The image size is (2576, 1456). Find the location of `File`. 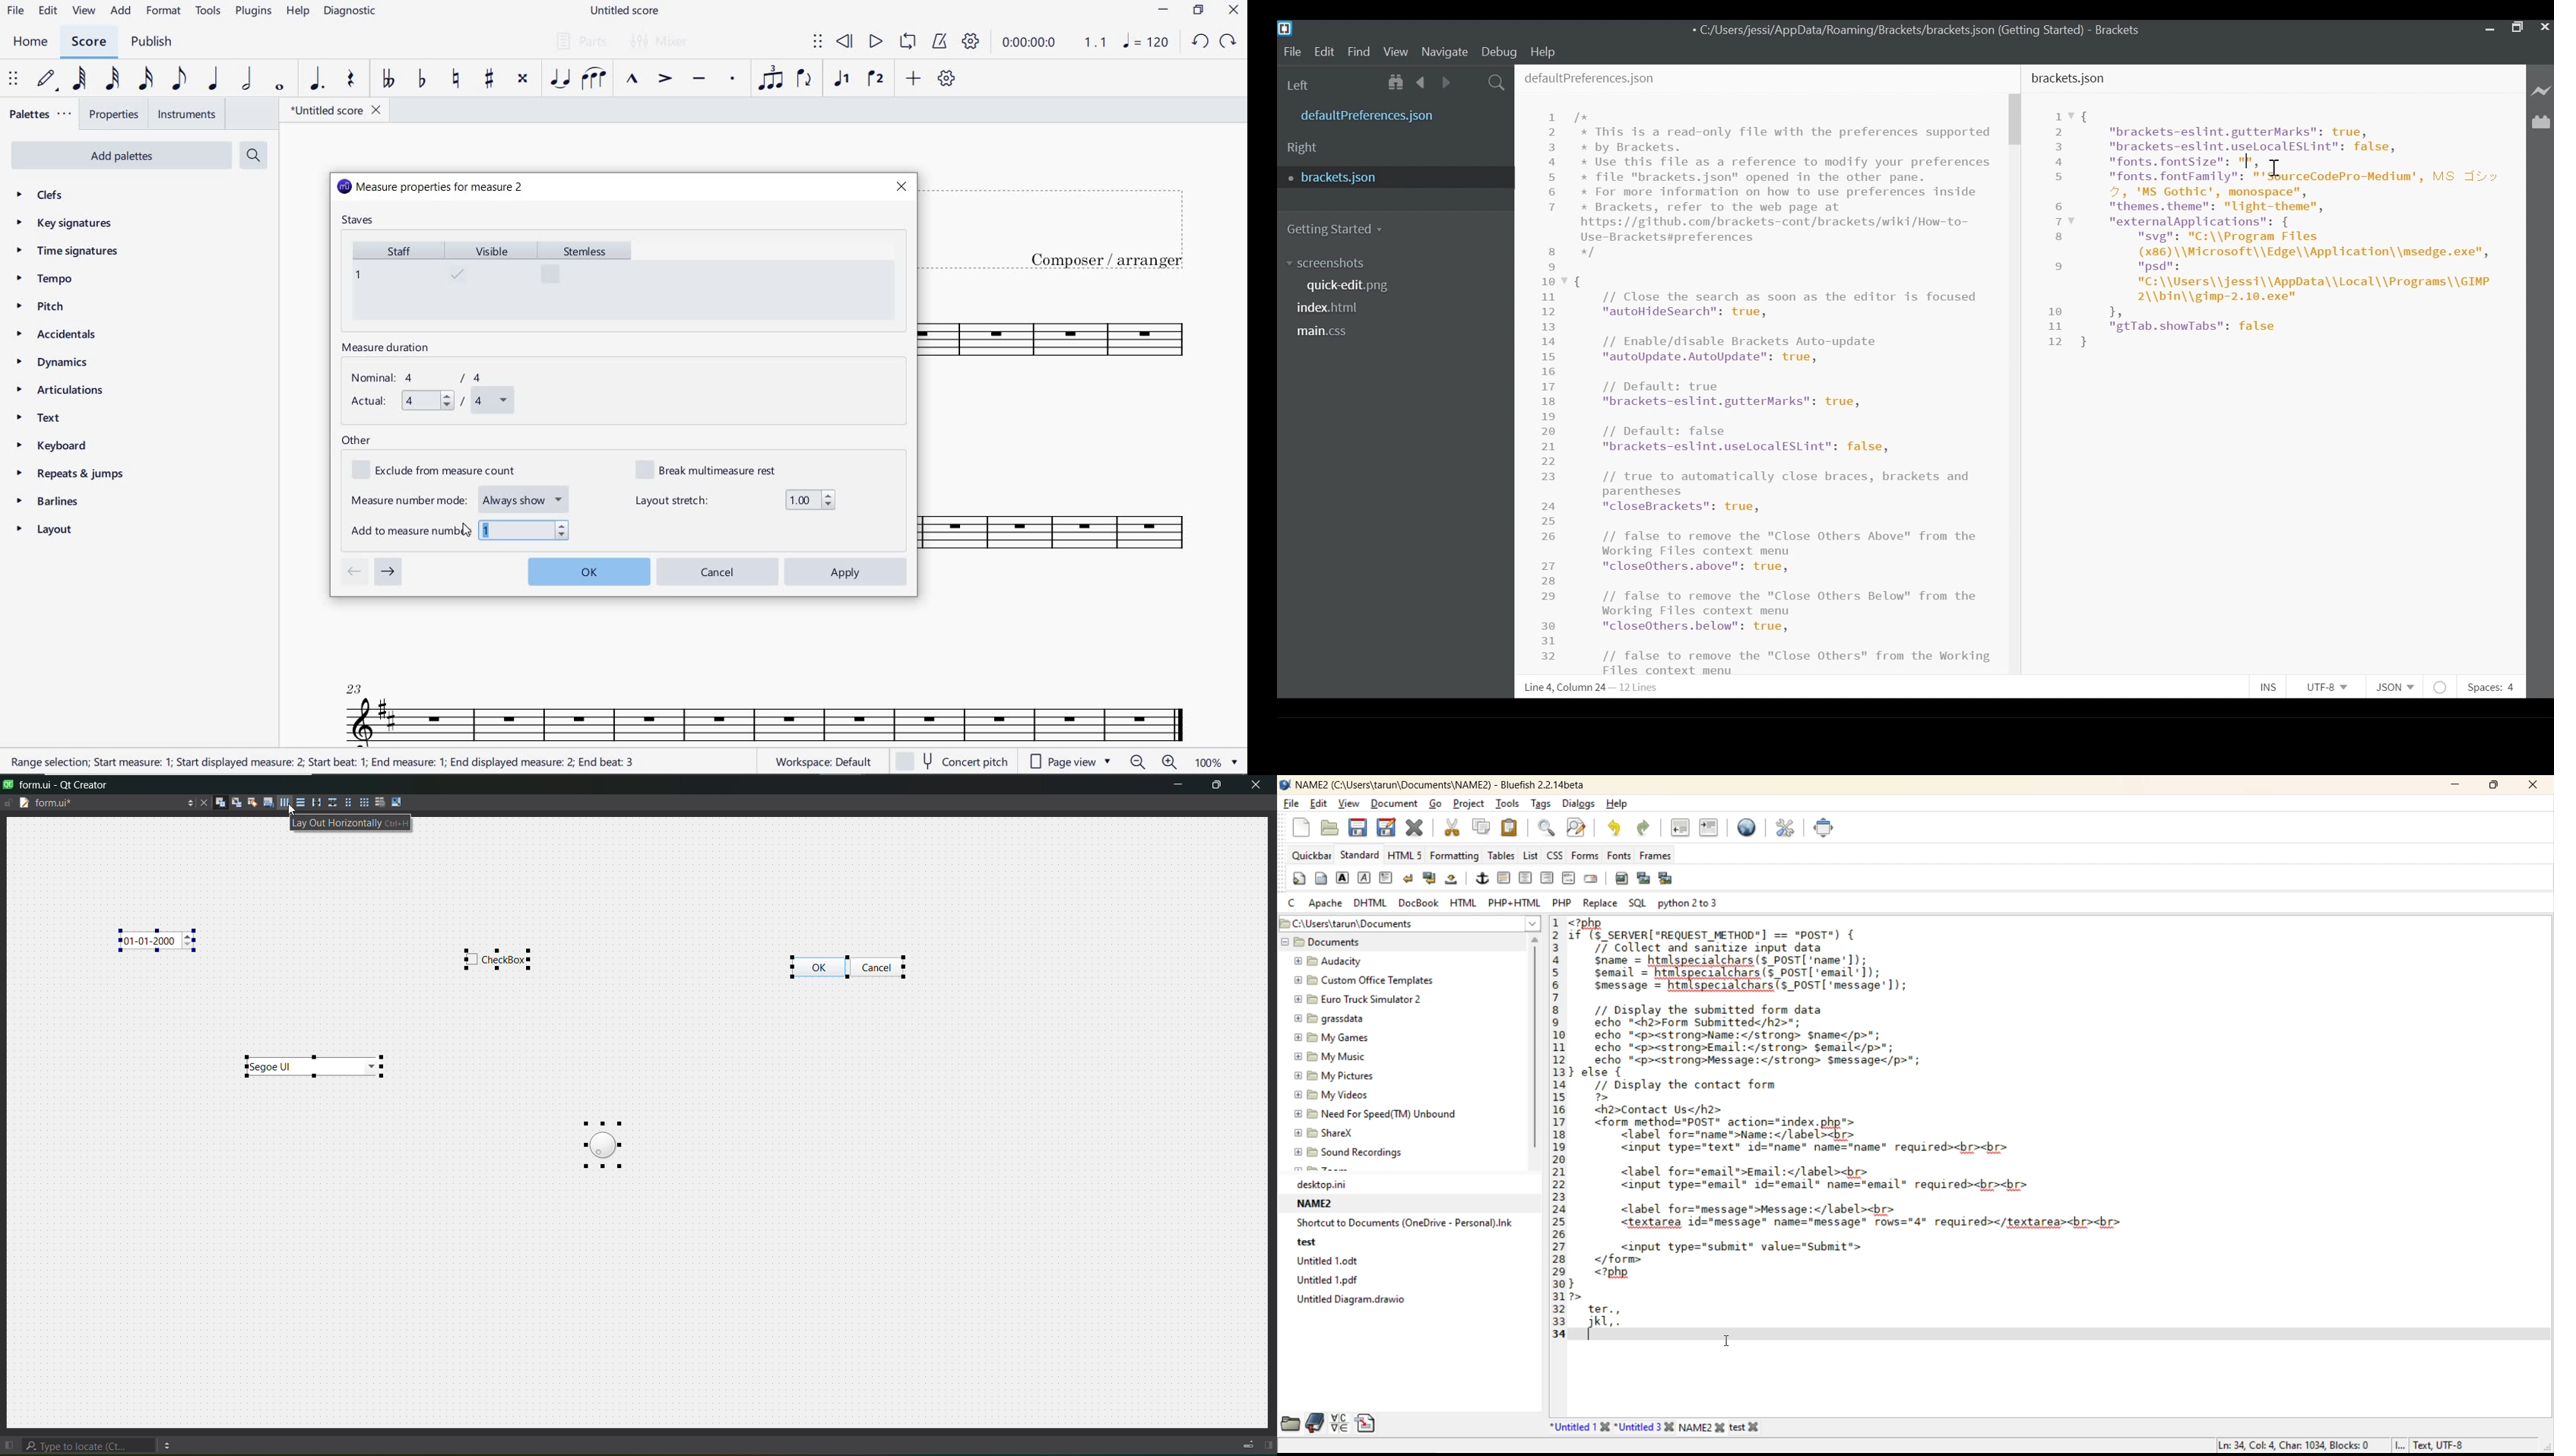

File is located at coordinates (1292, 53).